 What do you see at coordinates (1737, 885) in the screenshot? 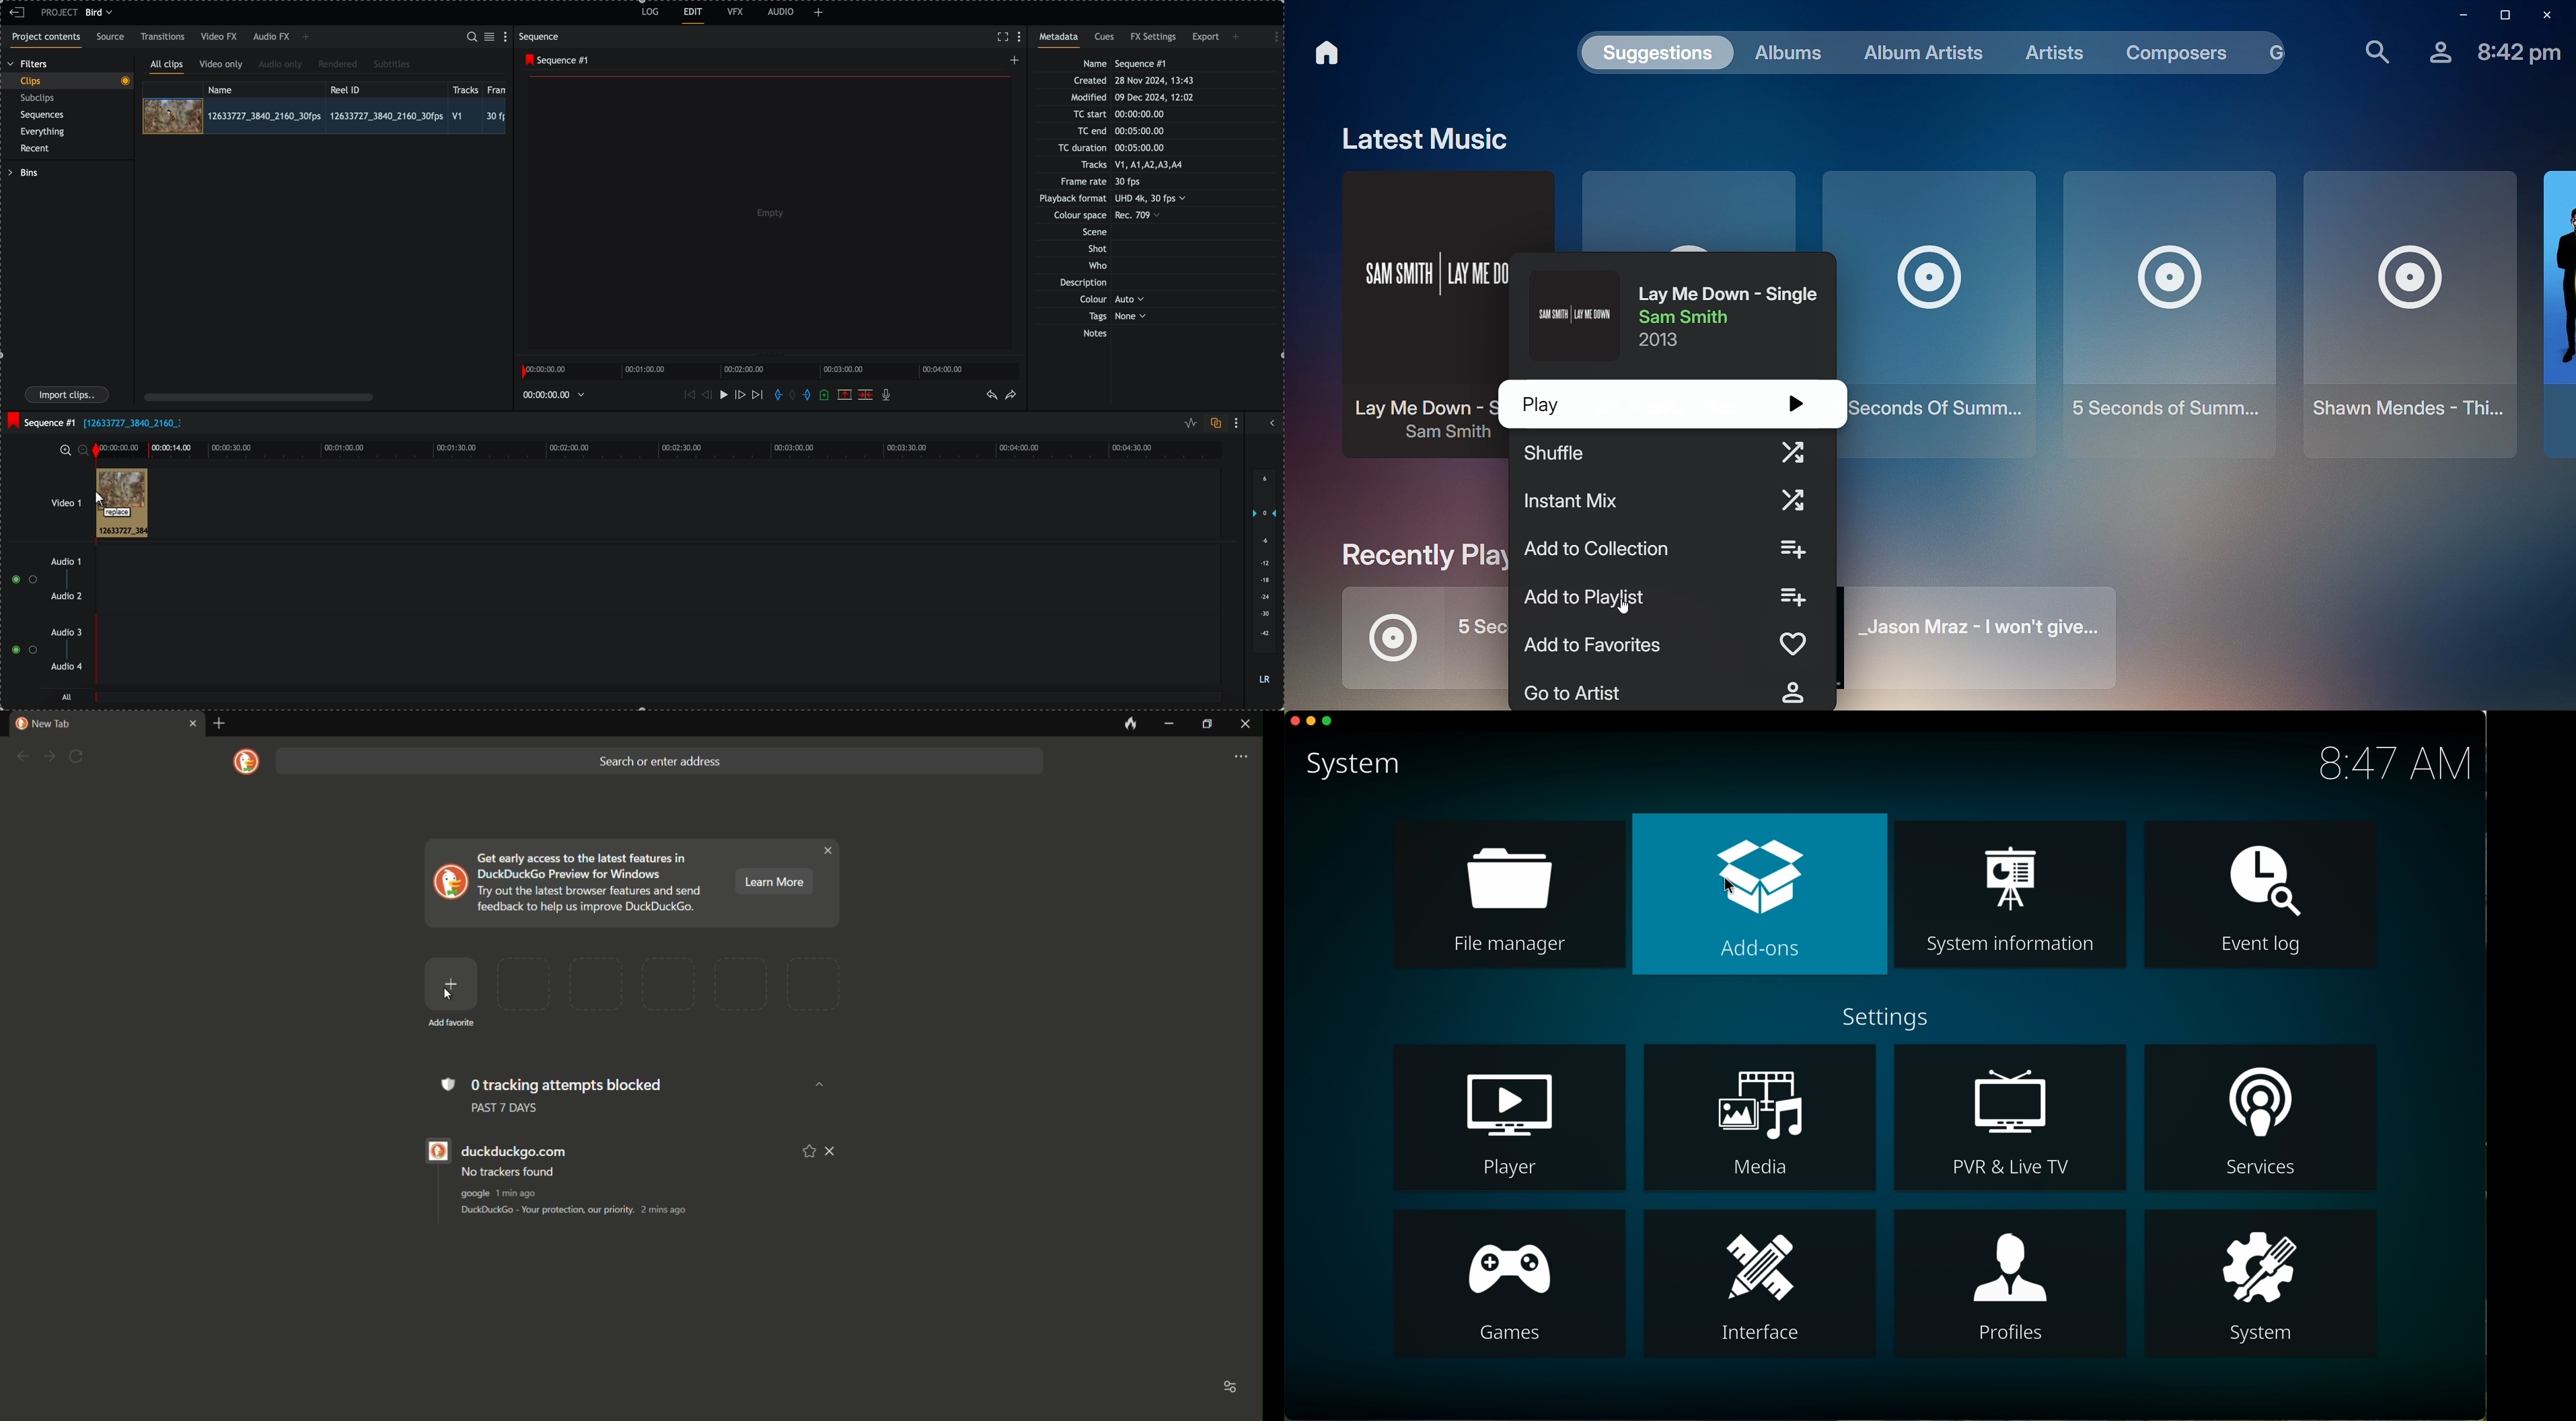
I see `cursor` at bounding box center [1737, 885].